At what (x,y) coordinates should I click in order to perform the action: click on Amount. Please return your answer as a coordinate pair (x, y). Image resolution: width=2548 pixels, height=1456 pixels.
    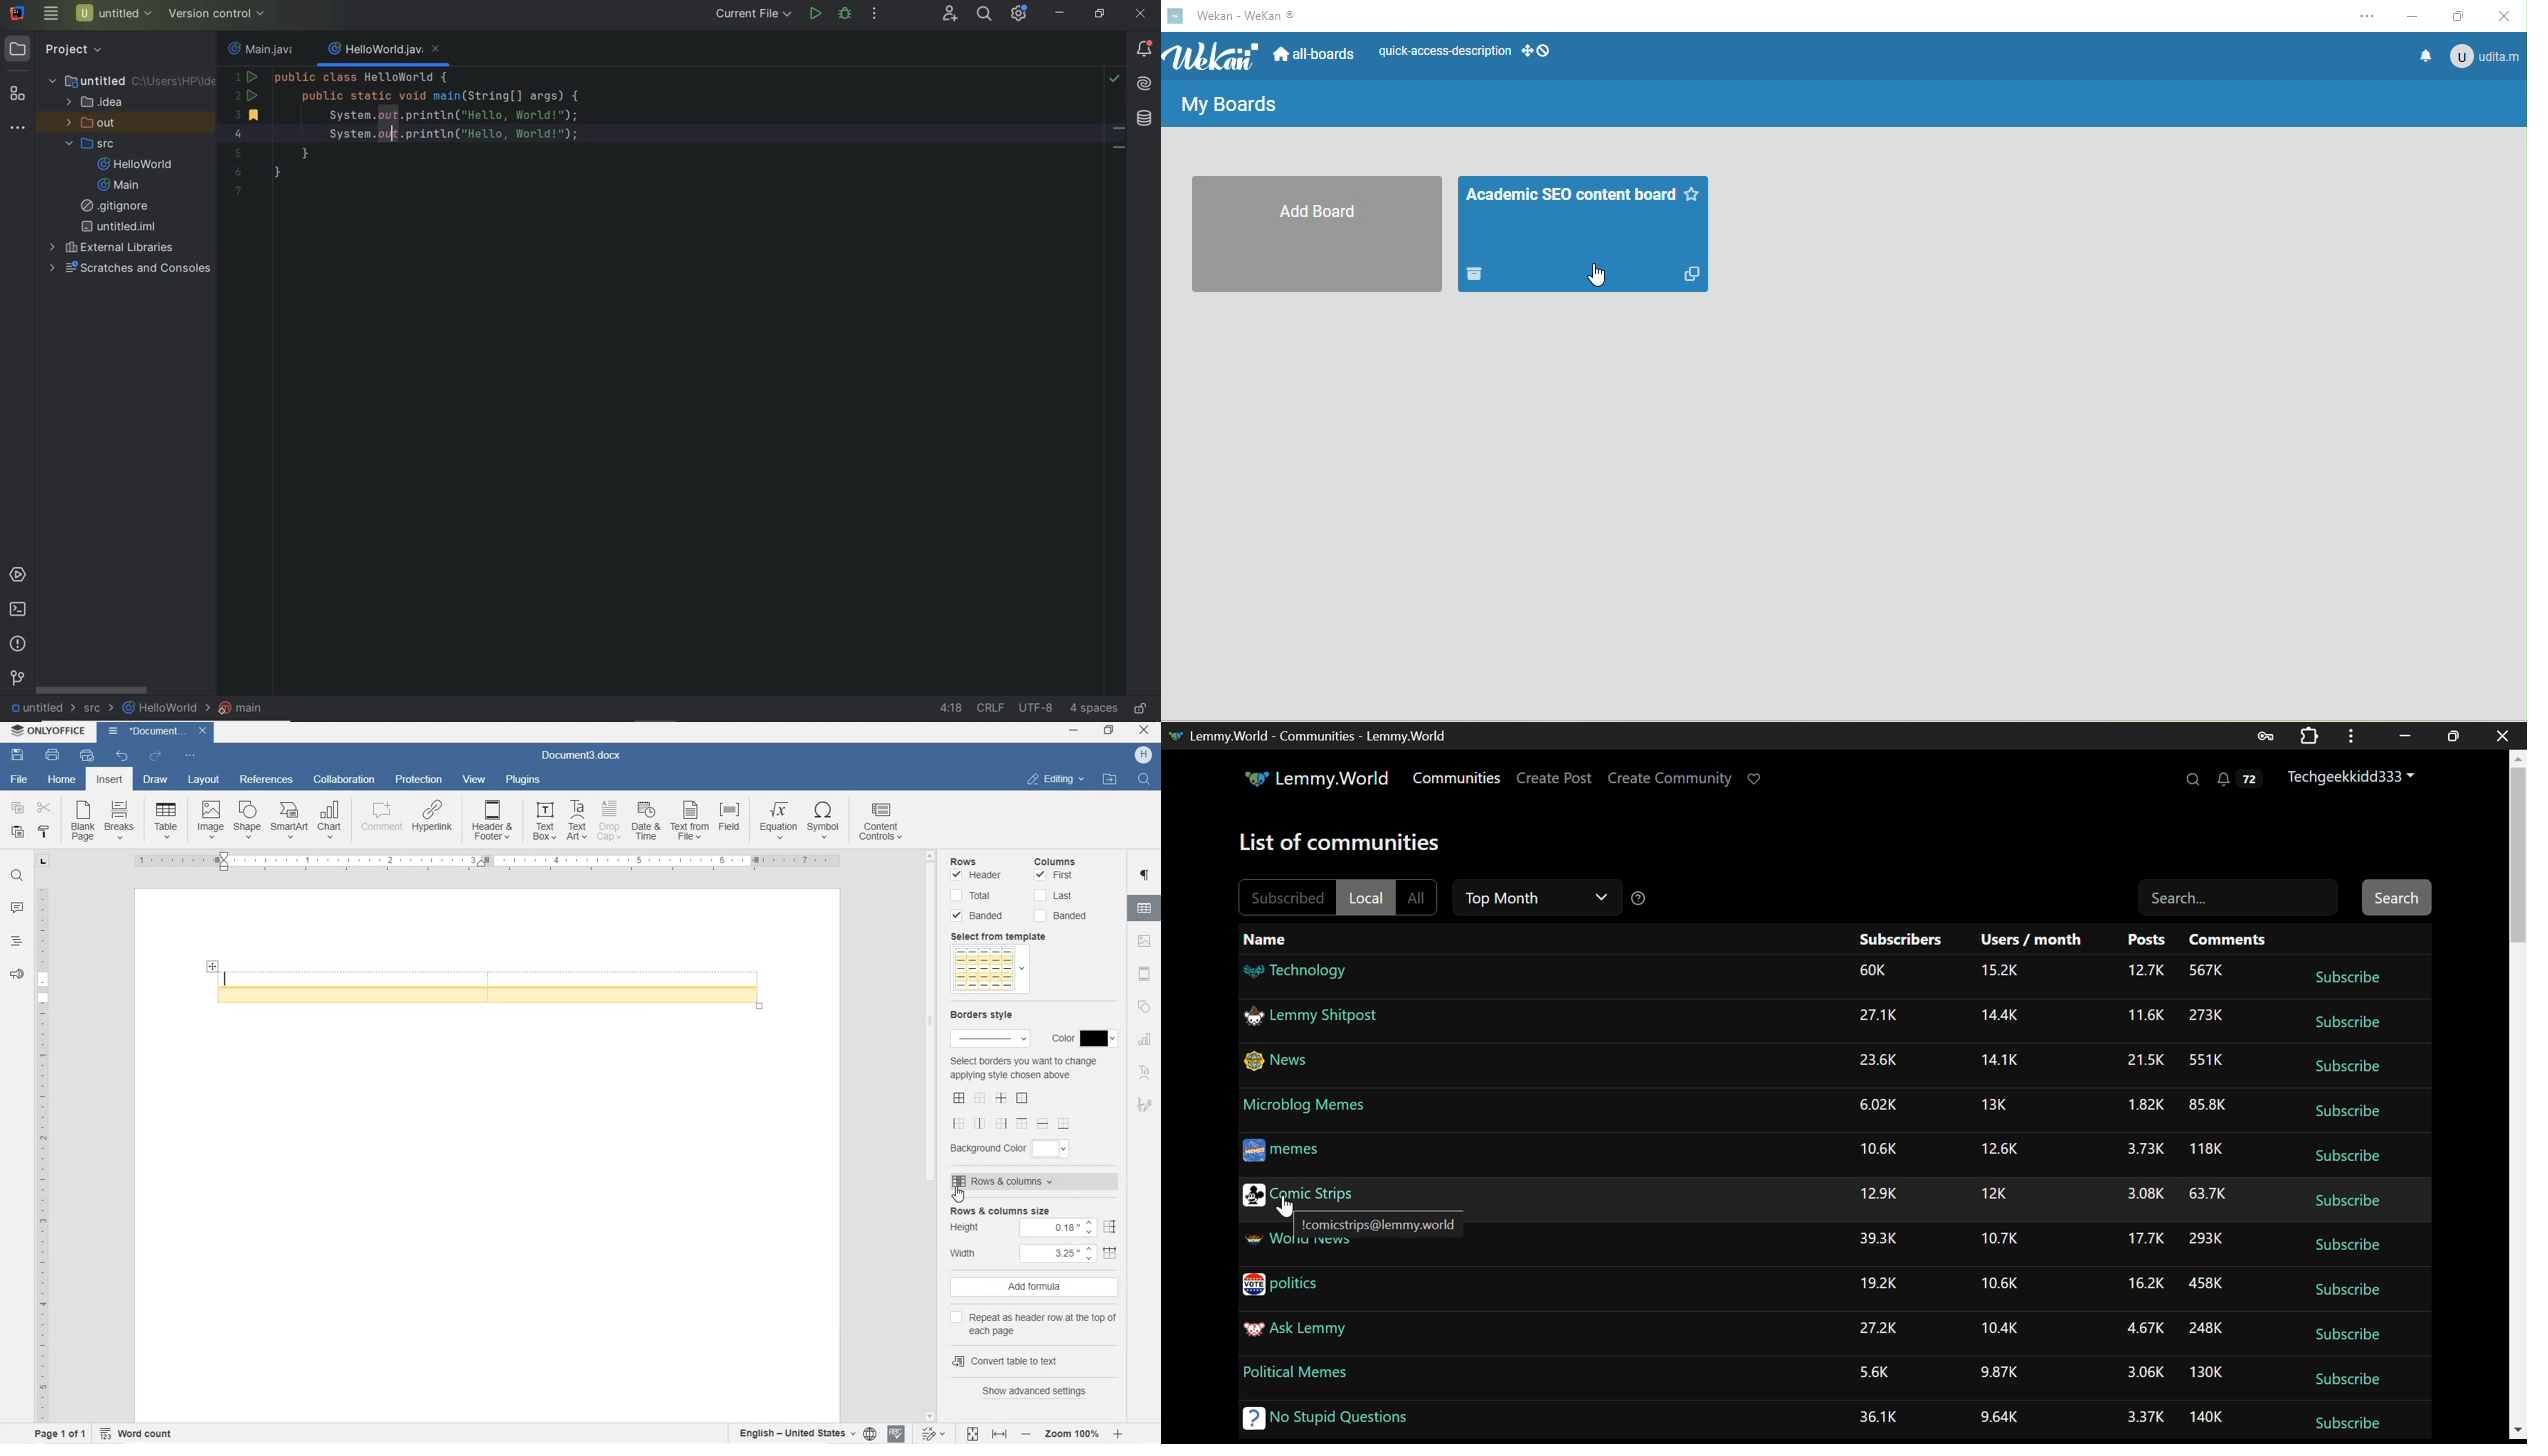
    Looking at the image, I should click on (2144, 1419).